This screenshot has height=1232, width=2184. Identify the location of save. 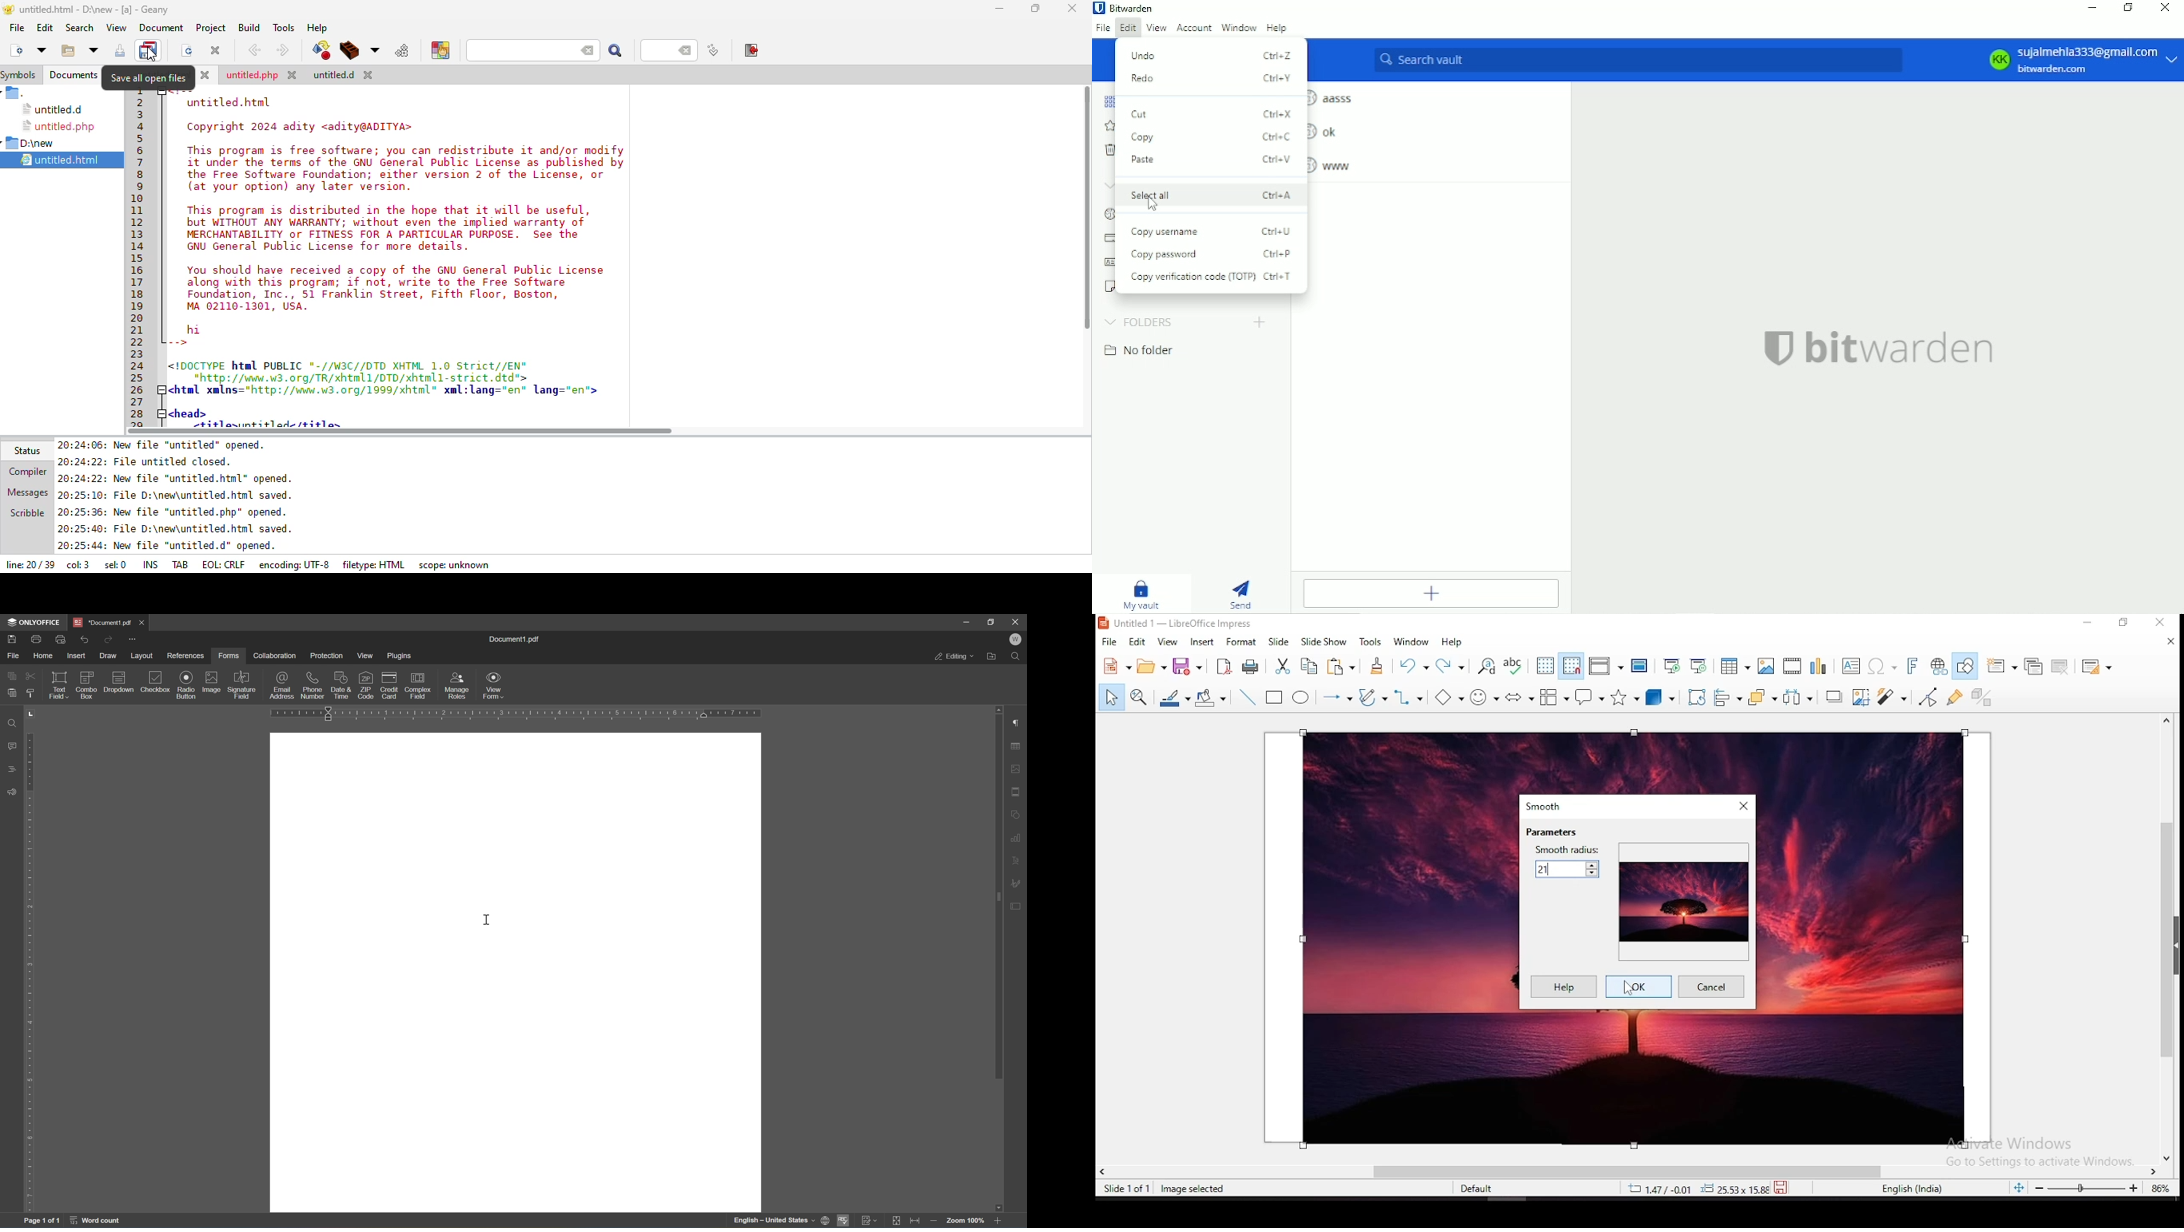
(1784, 1186).